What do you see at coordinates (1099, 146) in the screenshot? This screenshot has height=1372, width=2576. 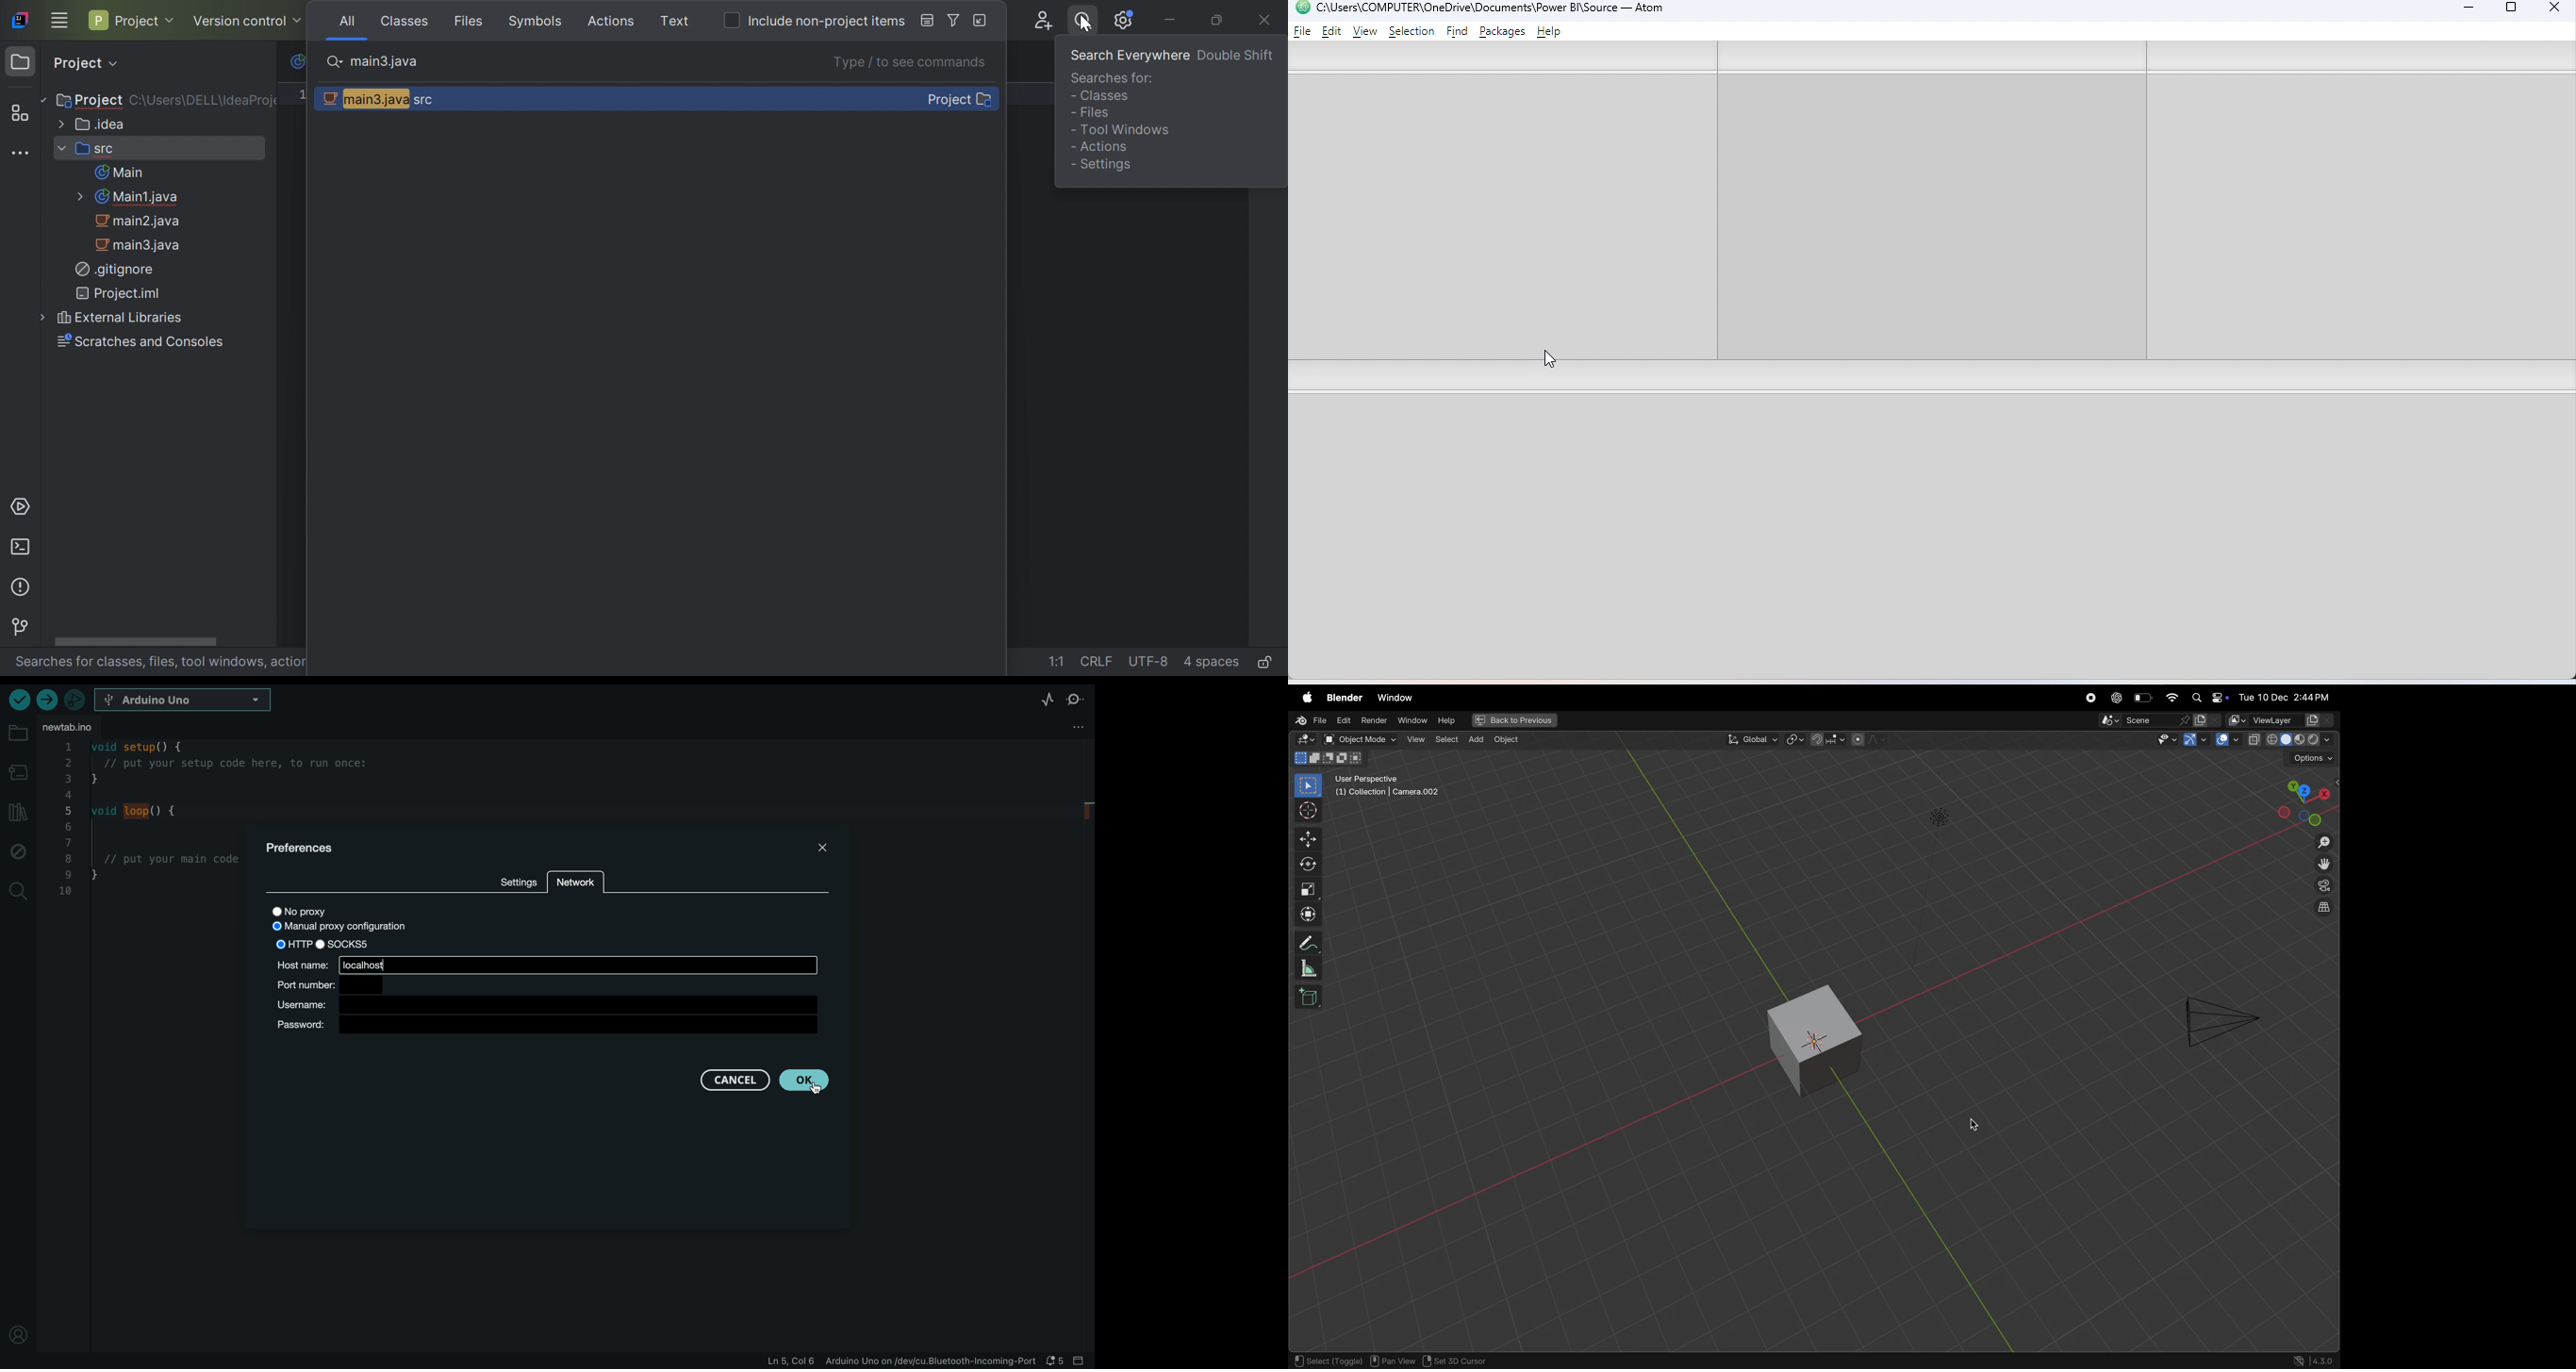 I see `- Actions` at bounding box center [1099, 146].